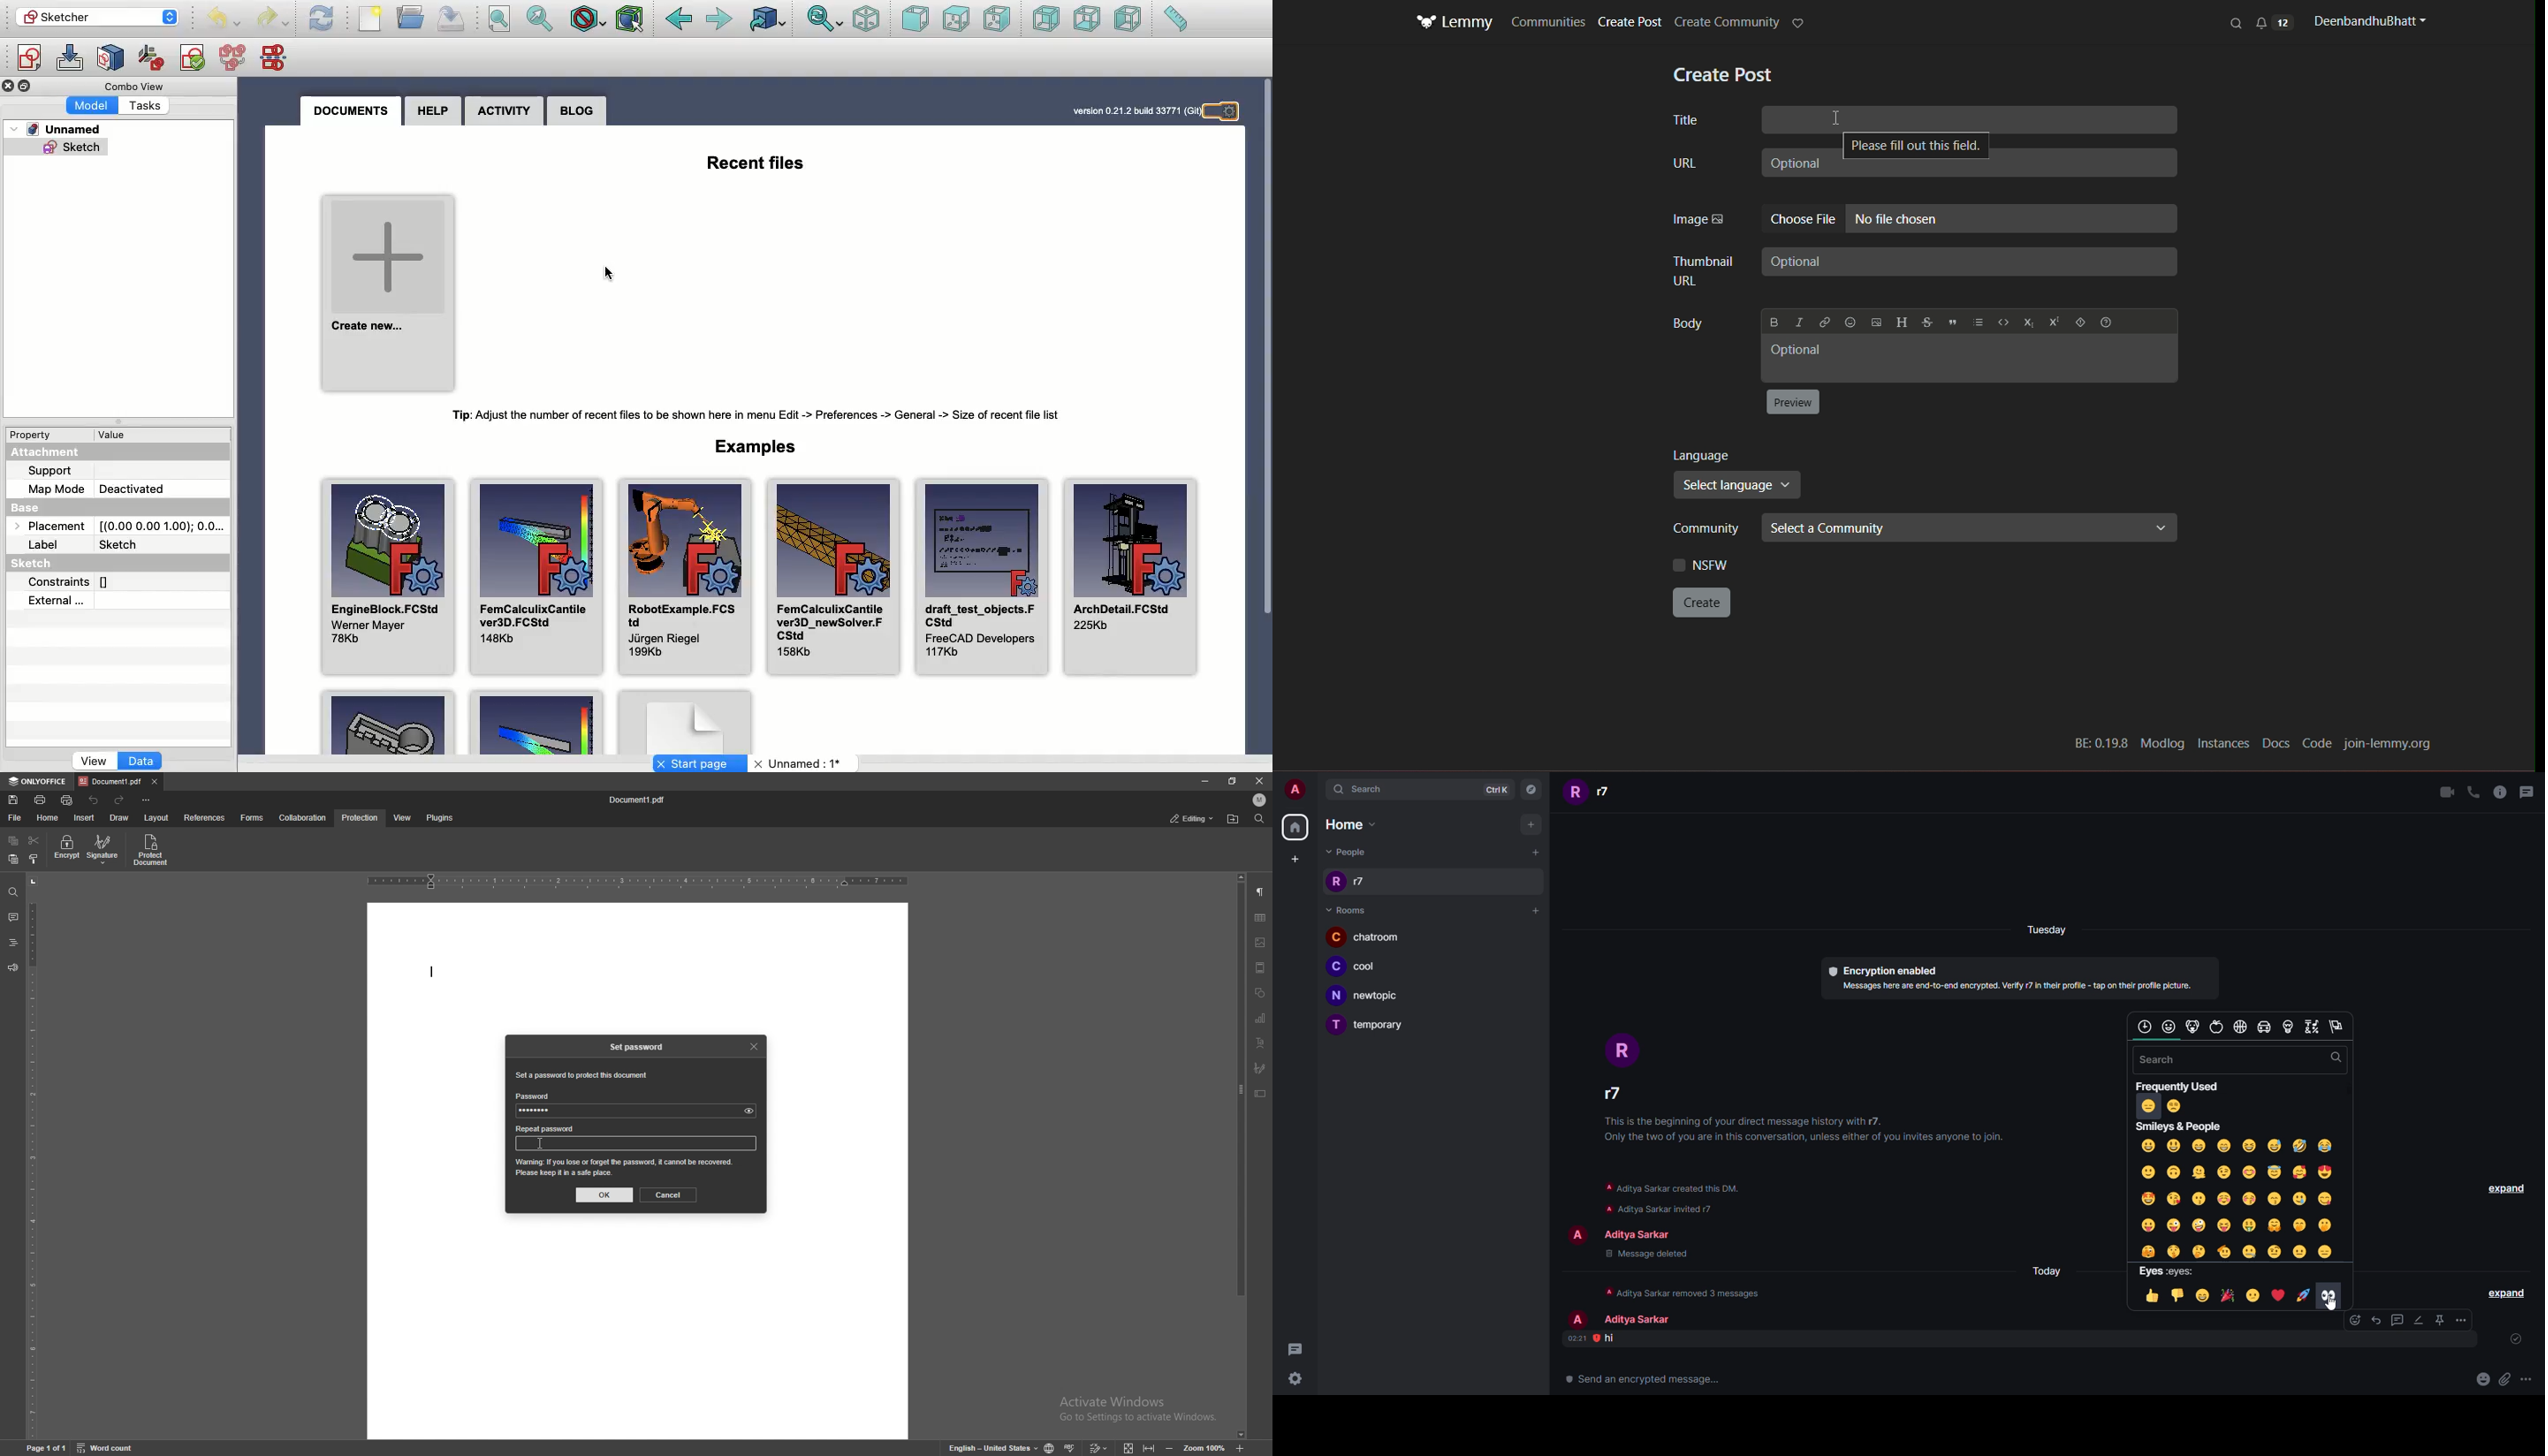 Image resolution: width=2548 pixels, height=1456 pixels. I want to click on file, so click(13, 819).